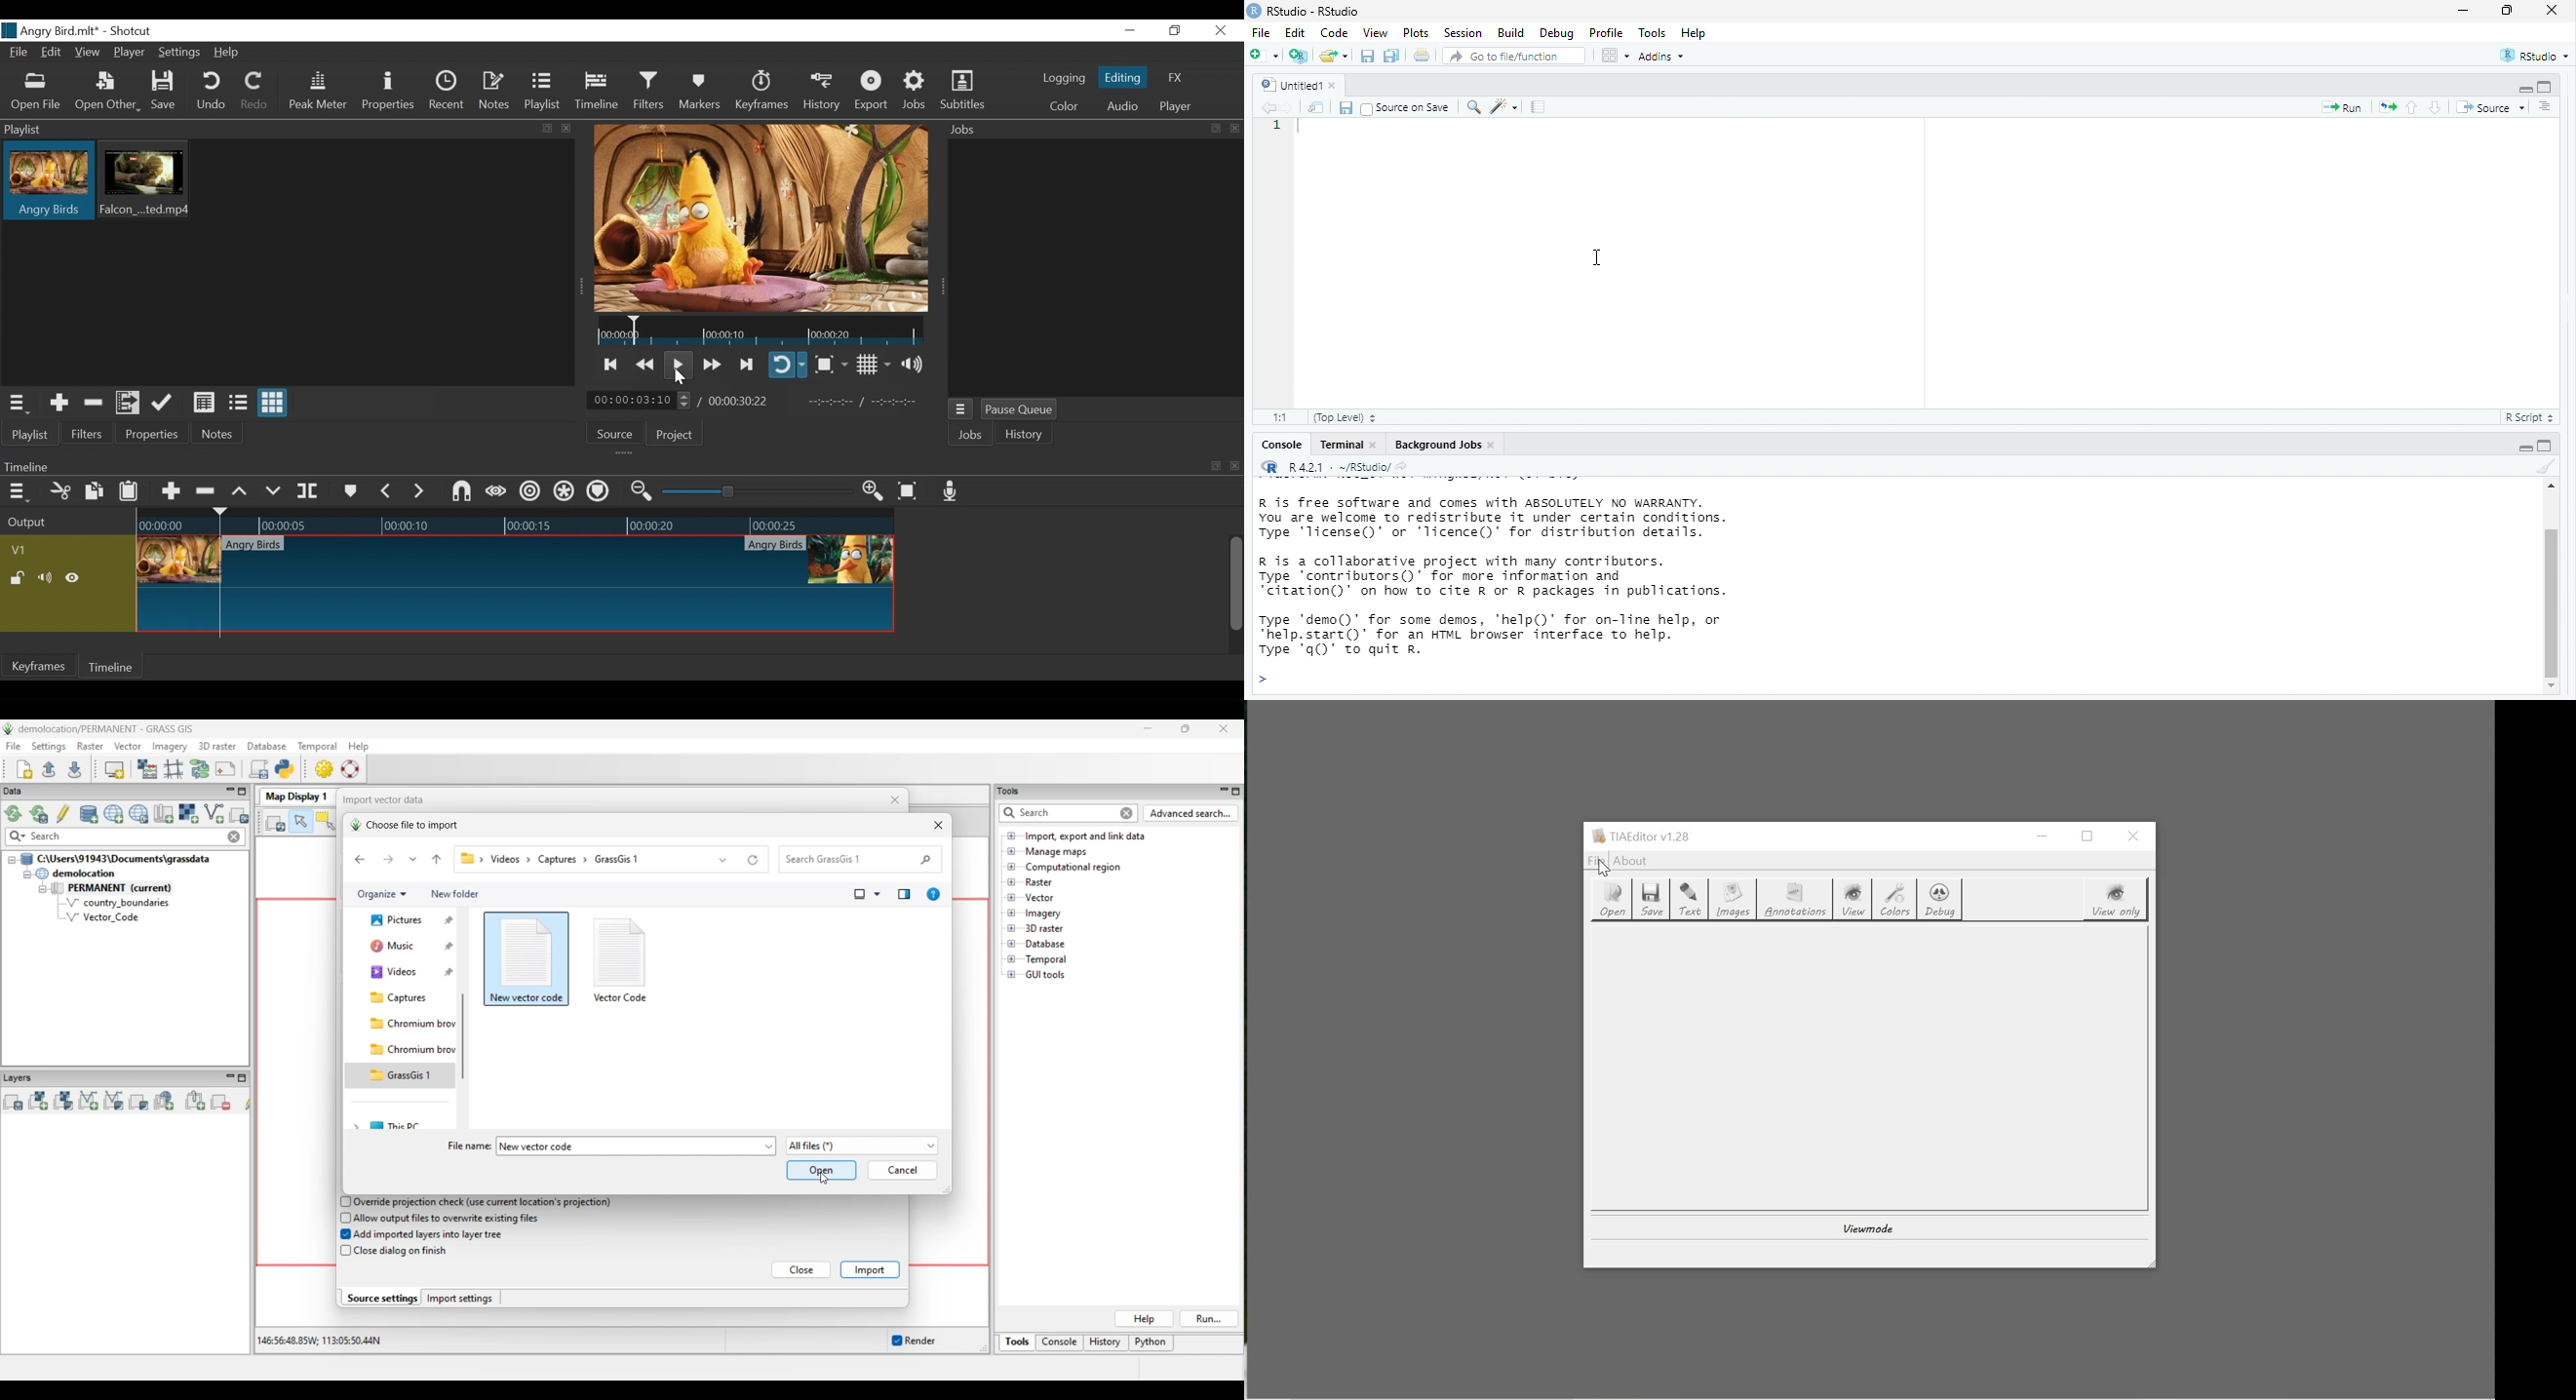 This screenshot has width=2576, height=1400. Describe the element at coordinates (2553, 84) in the screenshot. I see `maximize` at that location.